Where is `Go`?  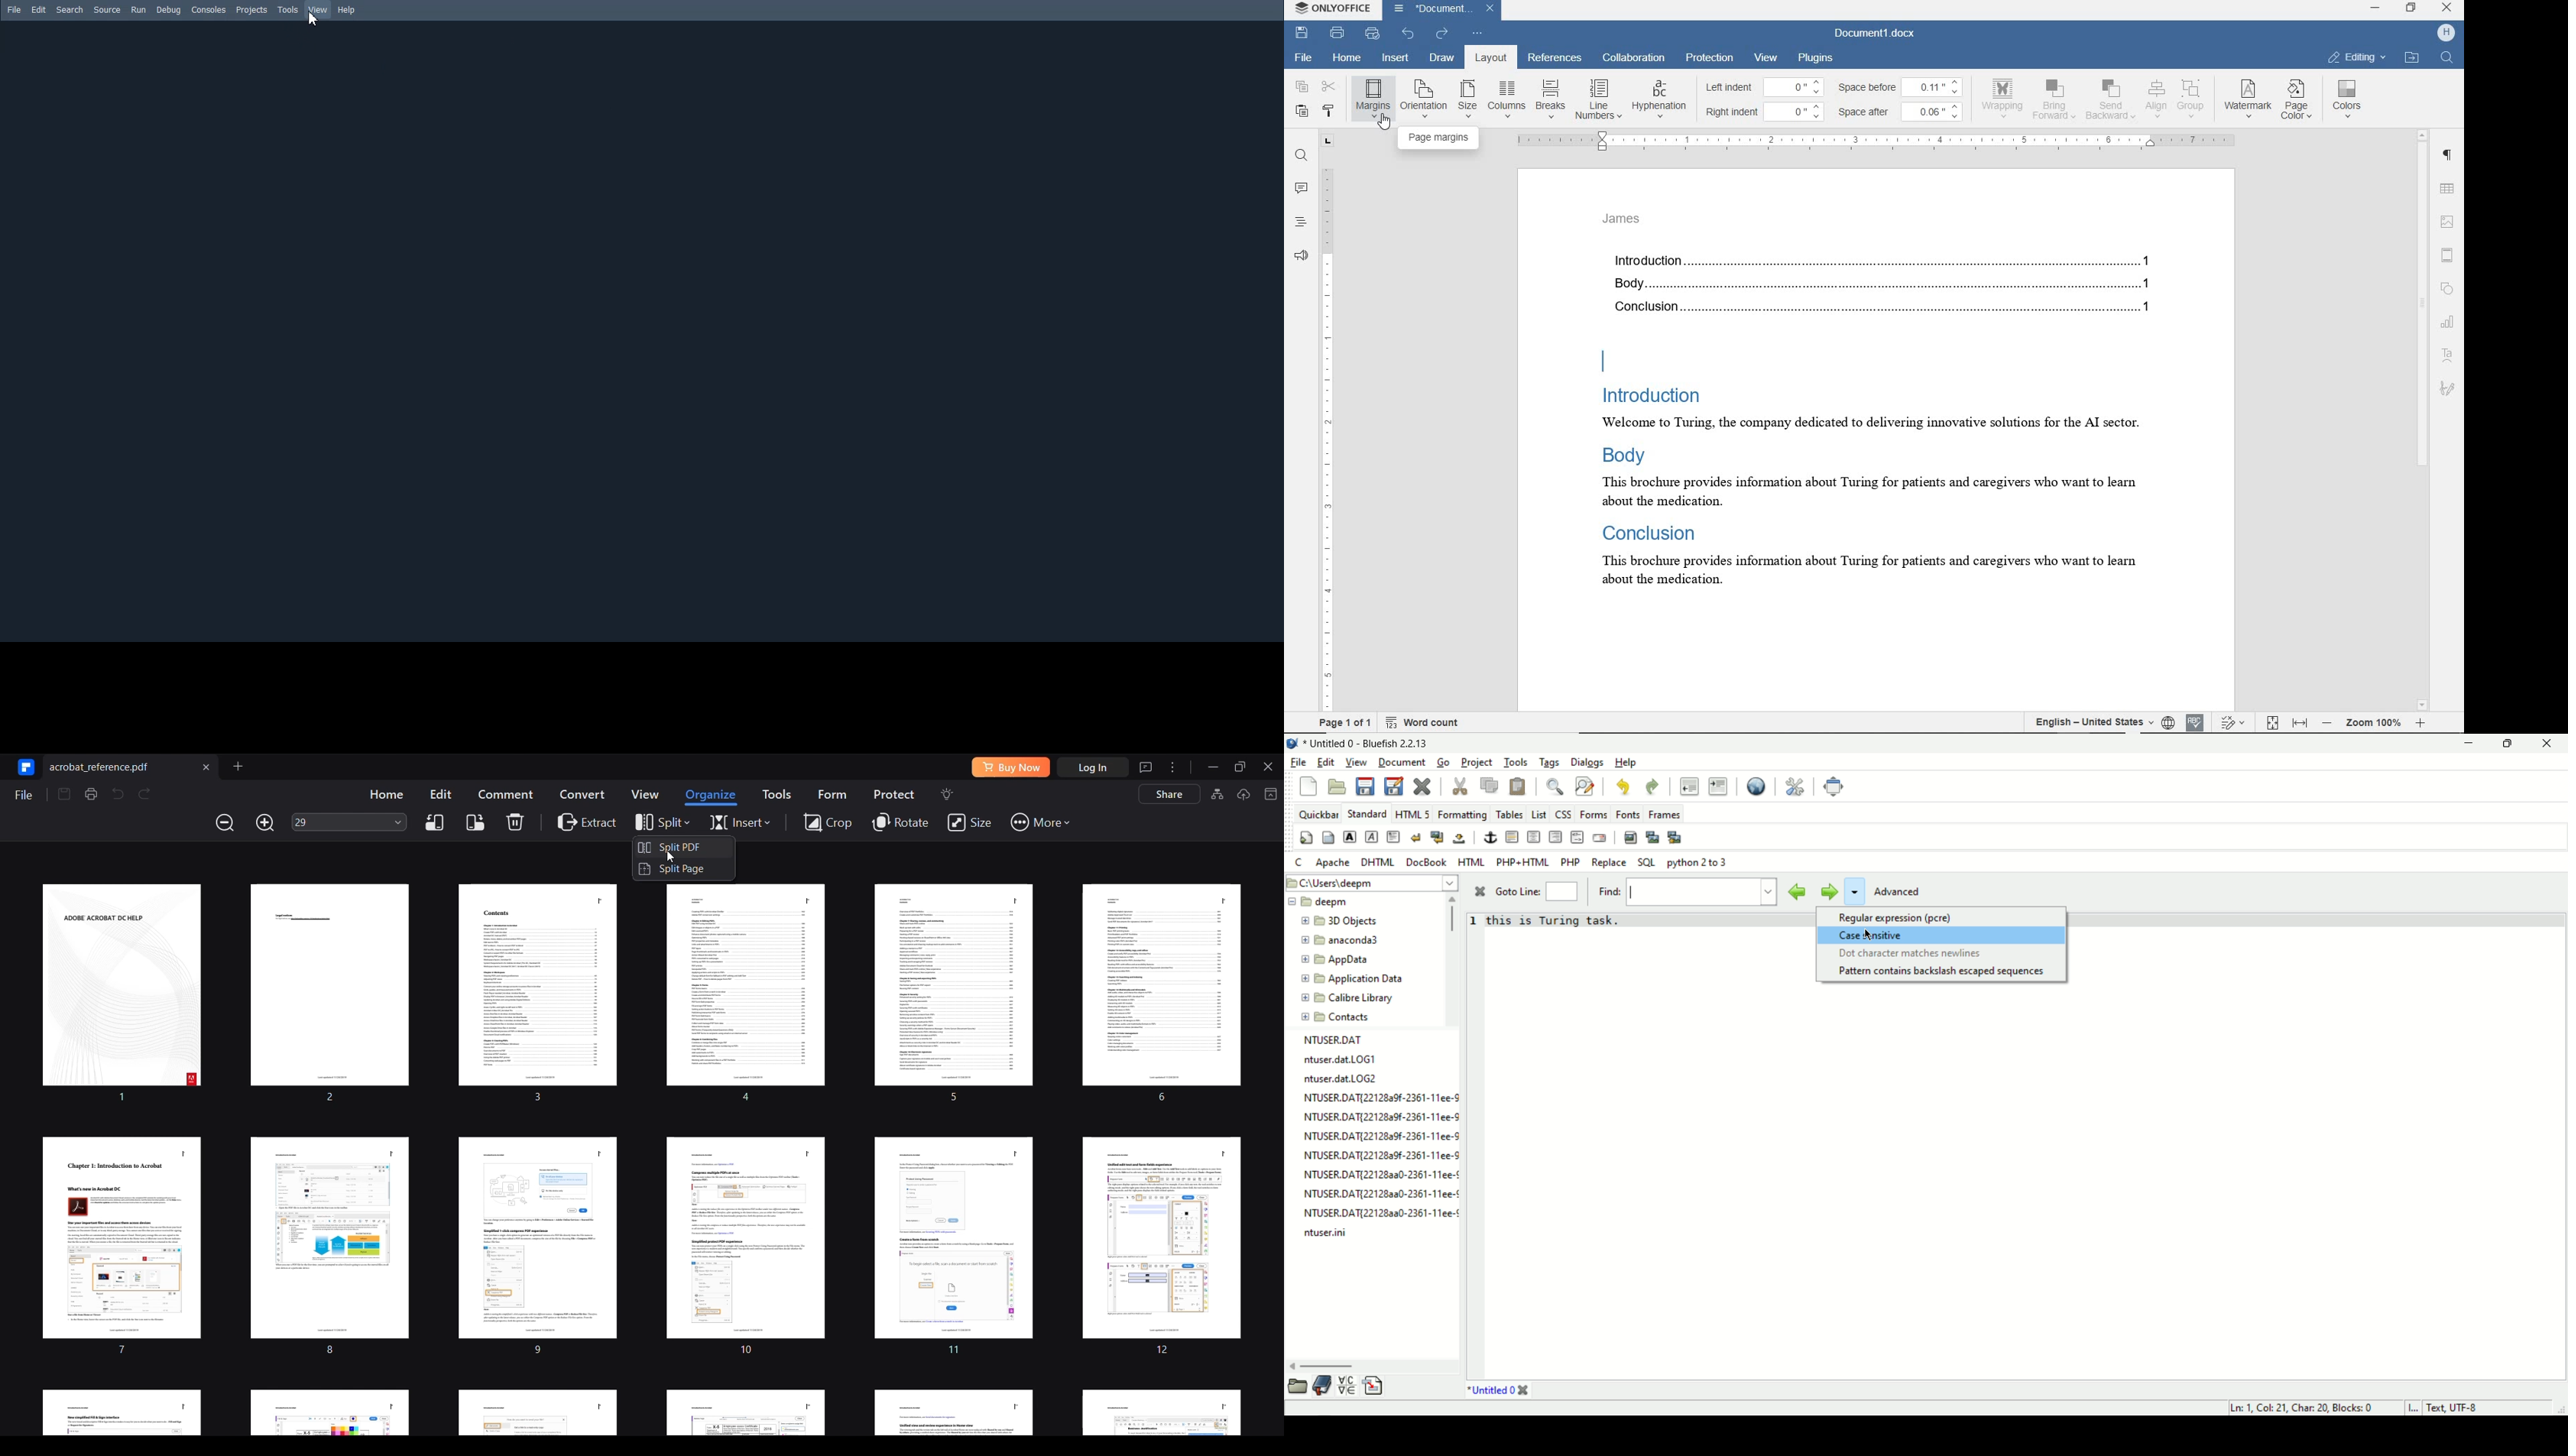 Go is located at coordinates (1446, 762).